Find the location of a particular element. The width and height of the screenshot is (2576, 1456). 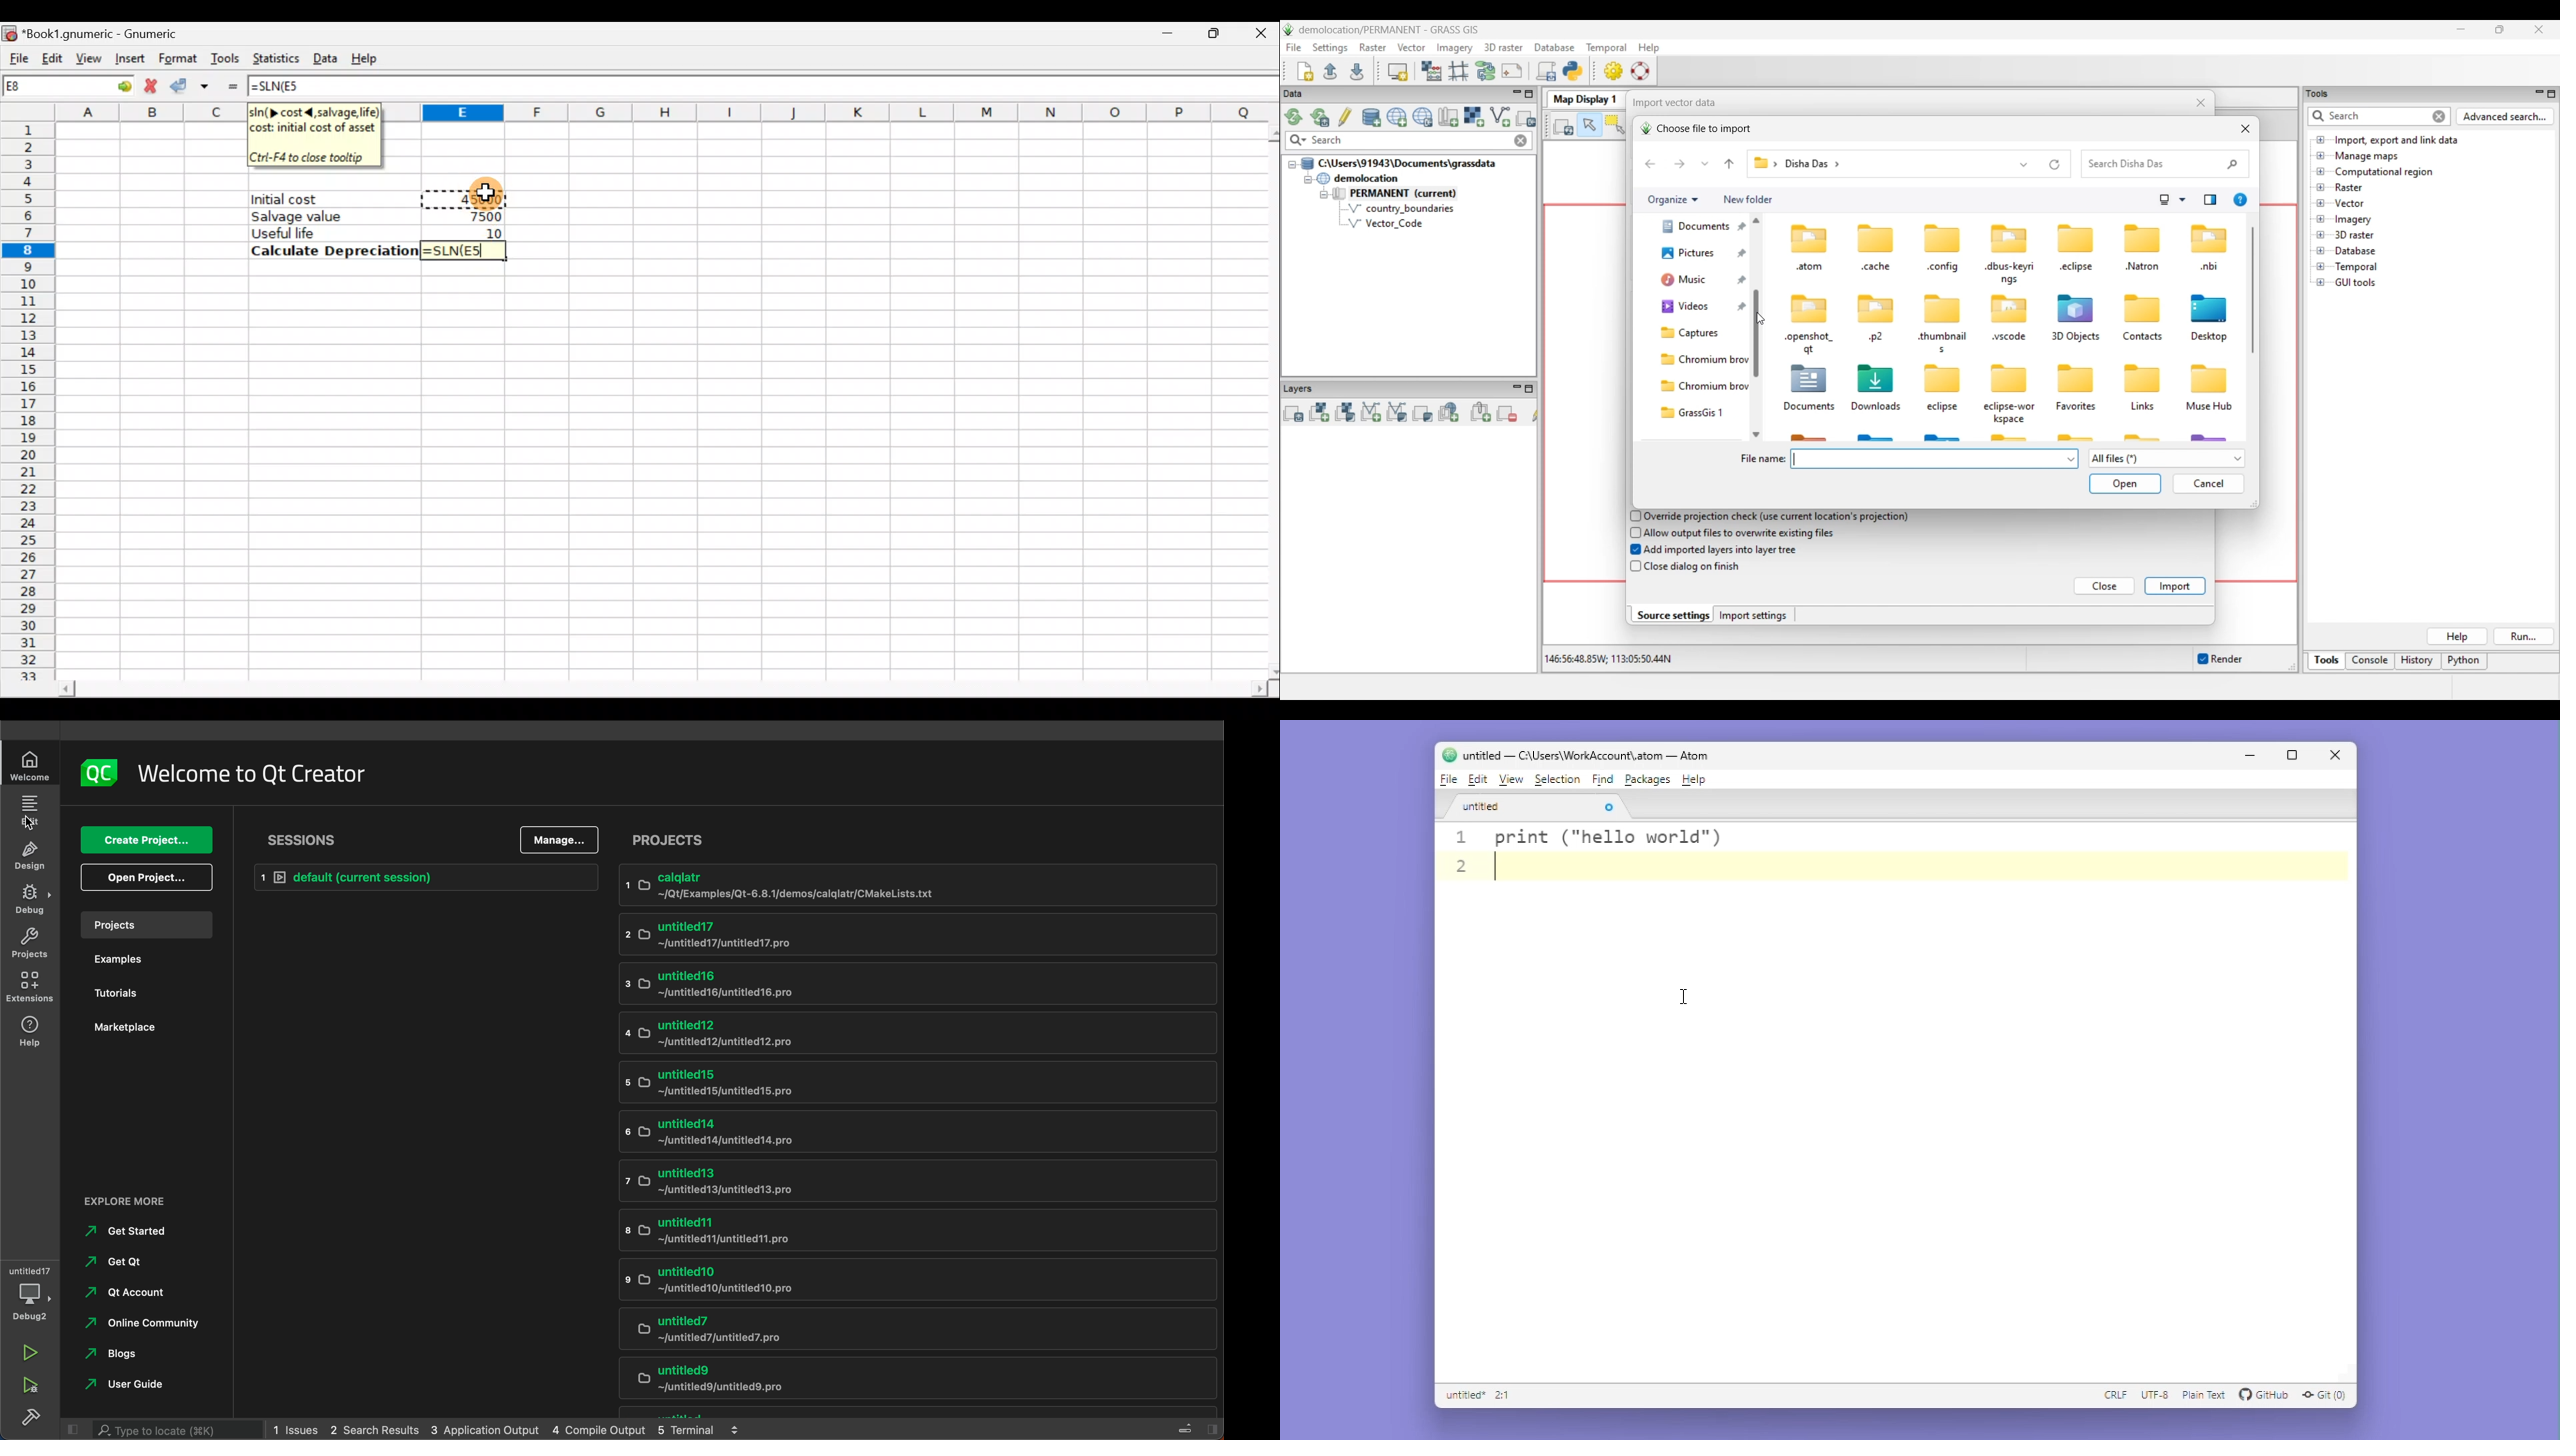

File is located at coordinates (17, 53).